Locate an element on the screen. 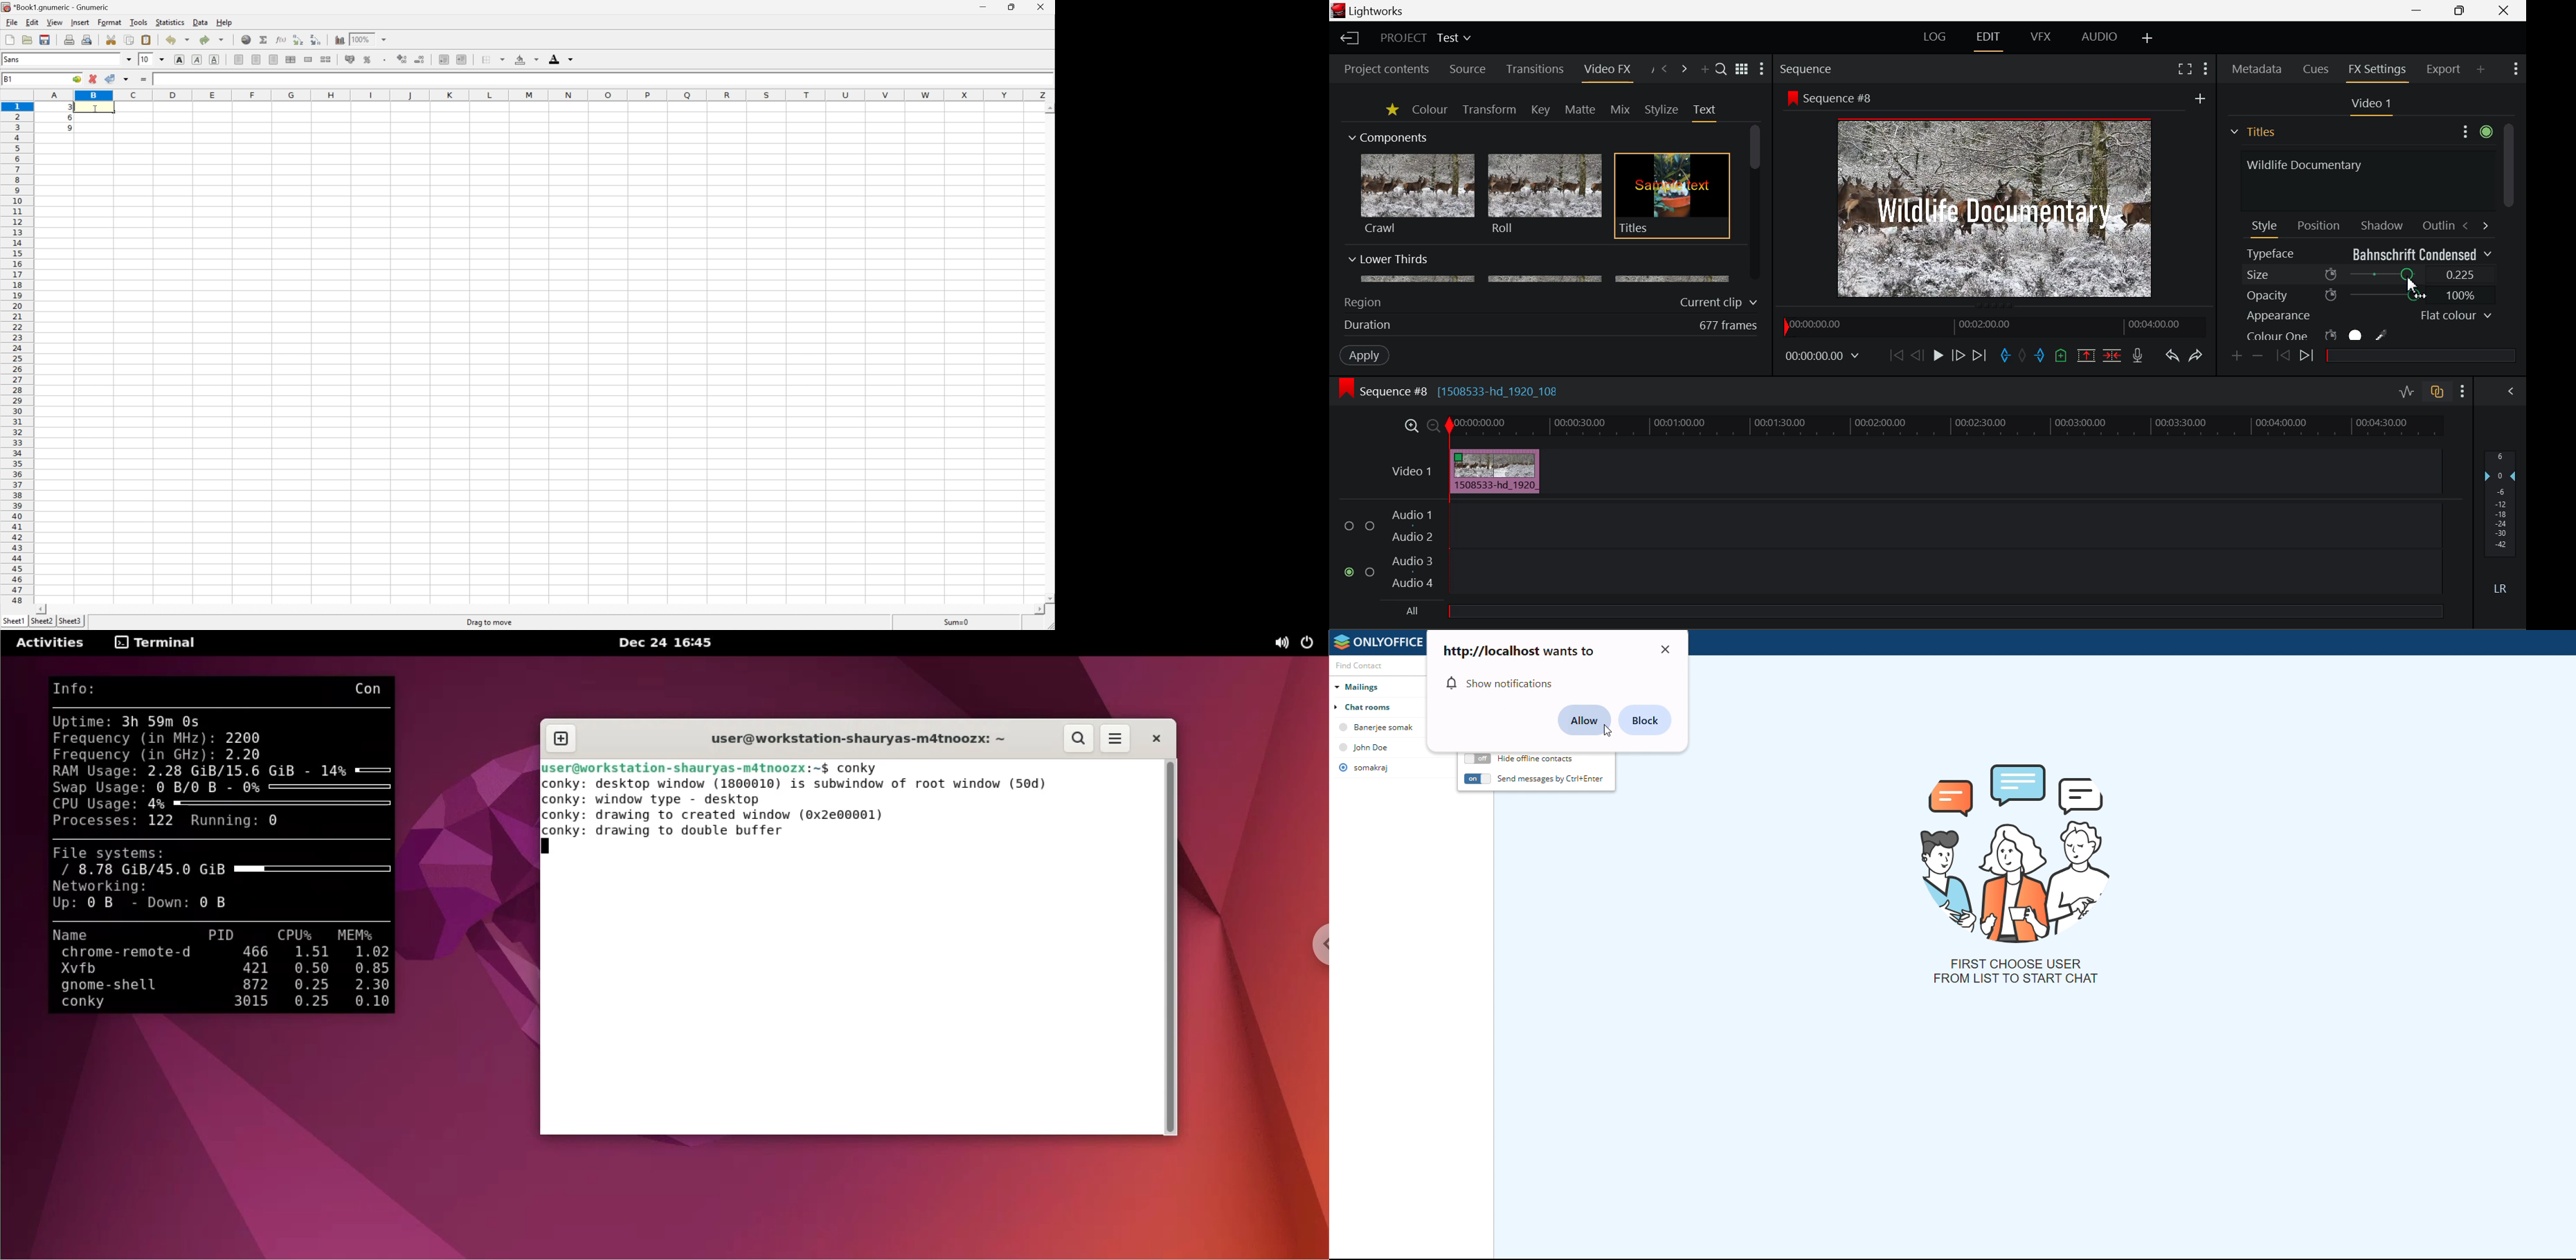  B1 is located at coordinates (9, 78).